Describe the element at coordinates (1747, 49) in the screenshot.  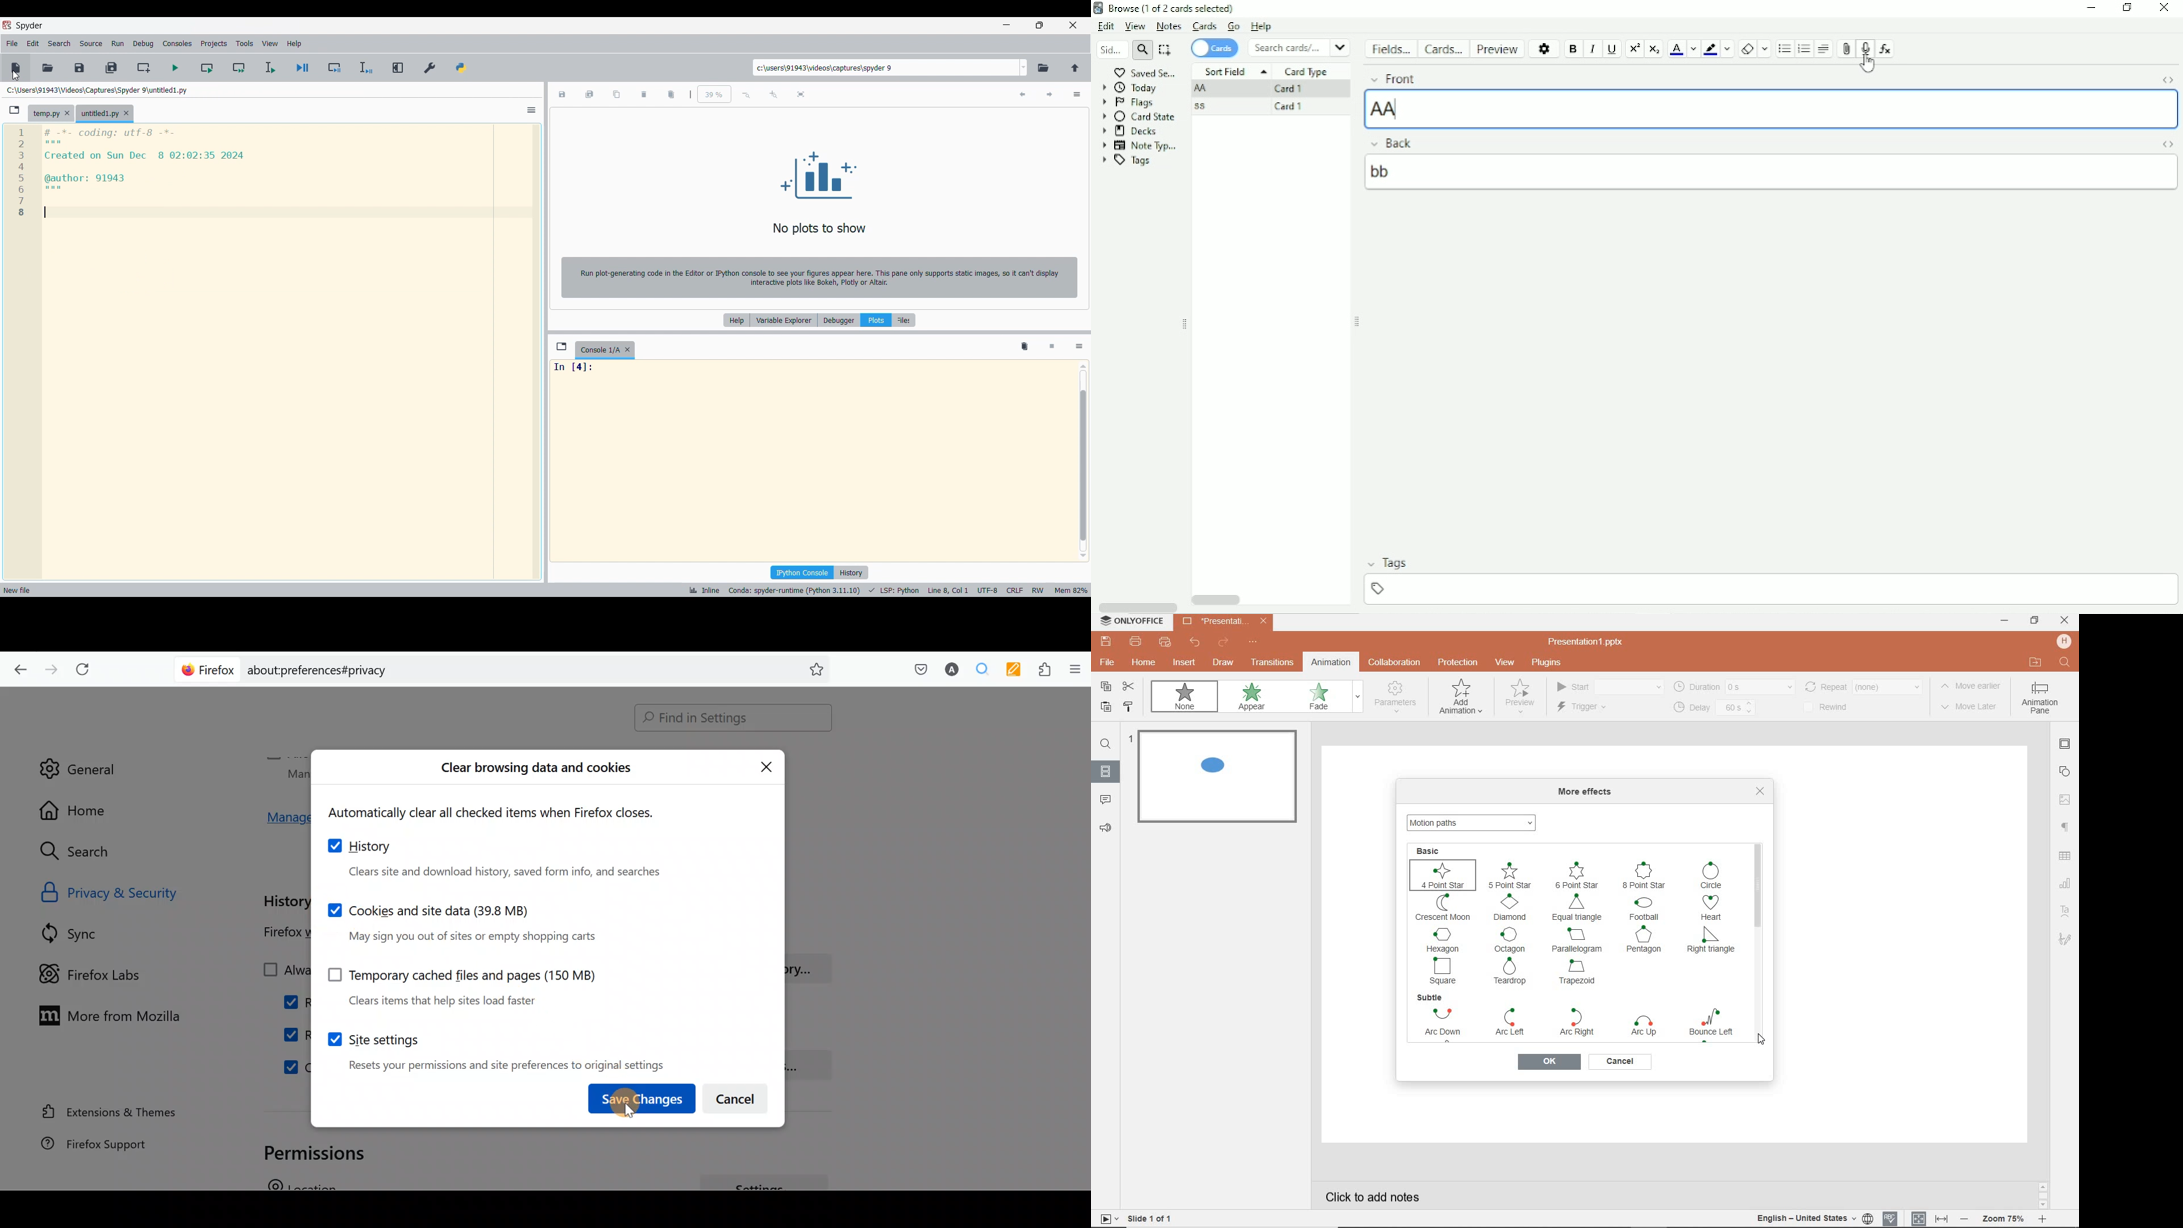
I see `Remove formatting` at that location.